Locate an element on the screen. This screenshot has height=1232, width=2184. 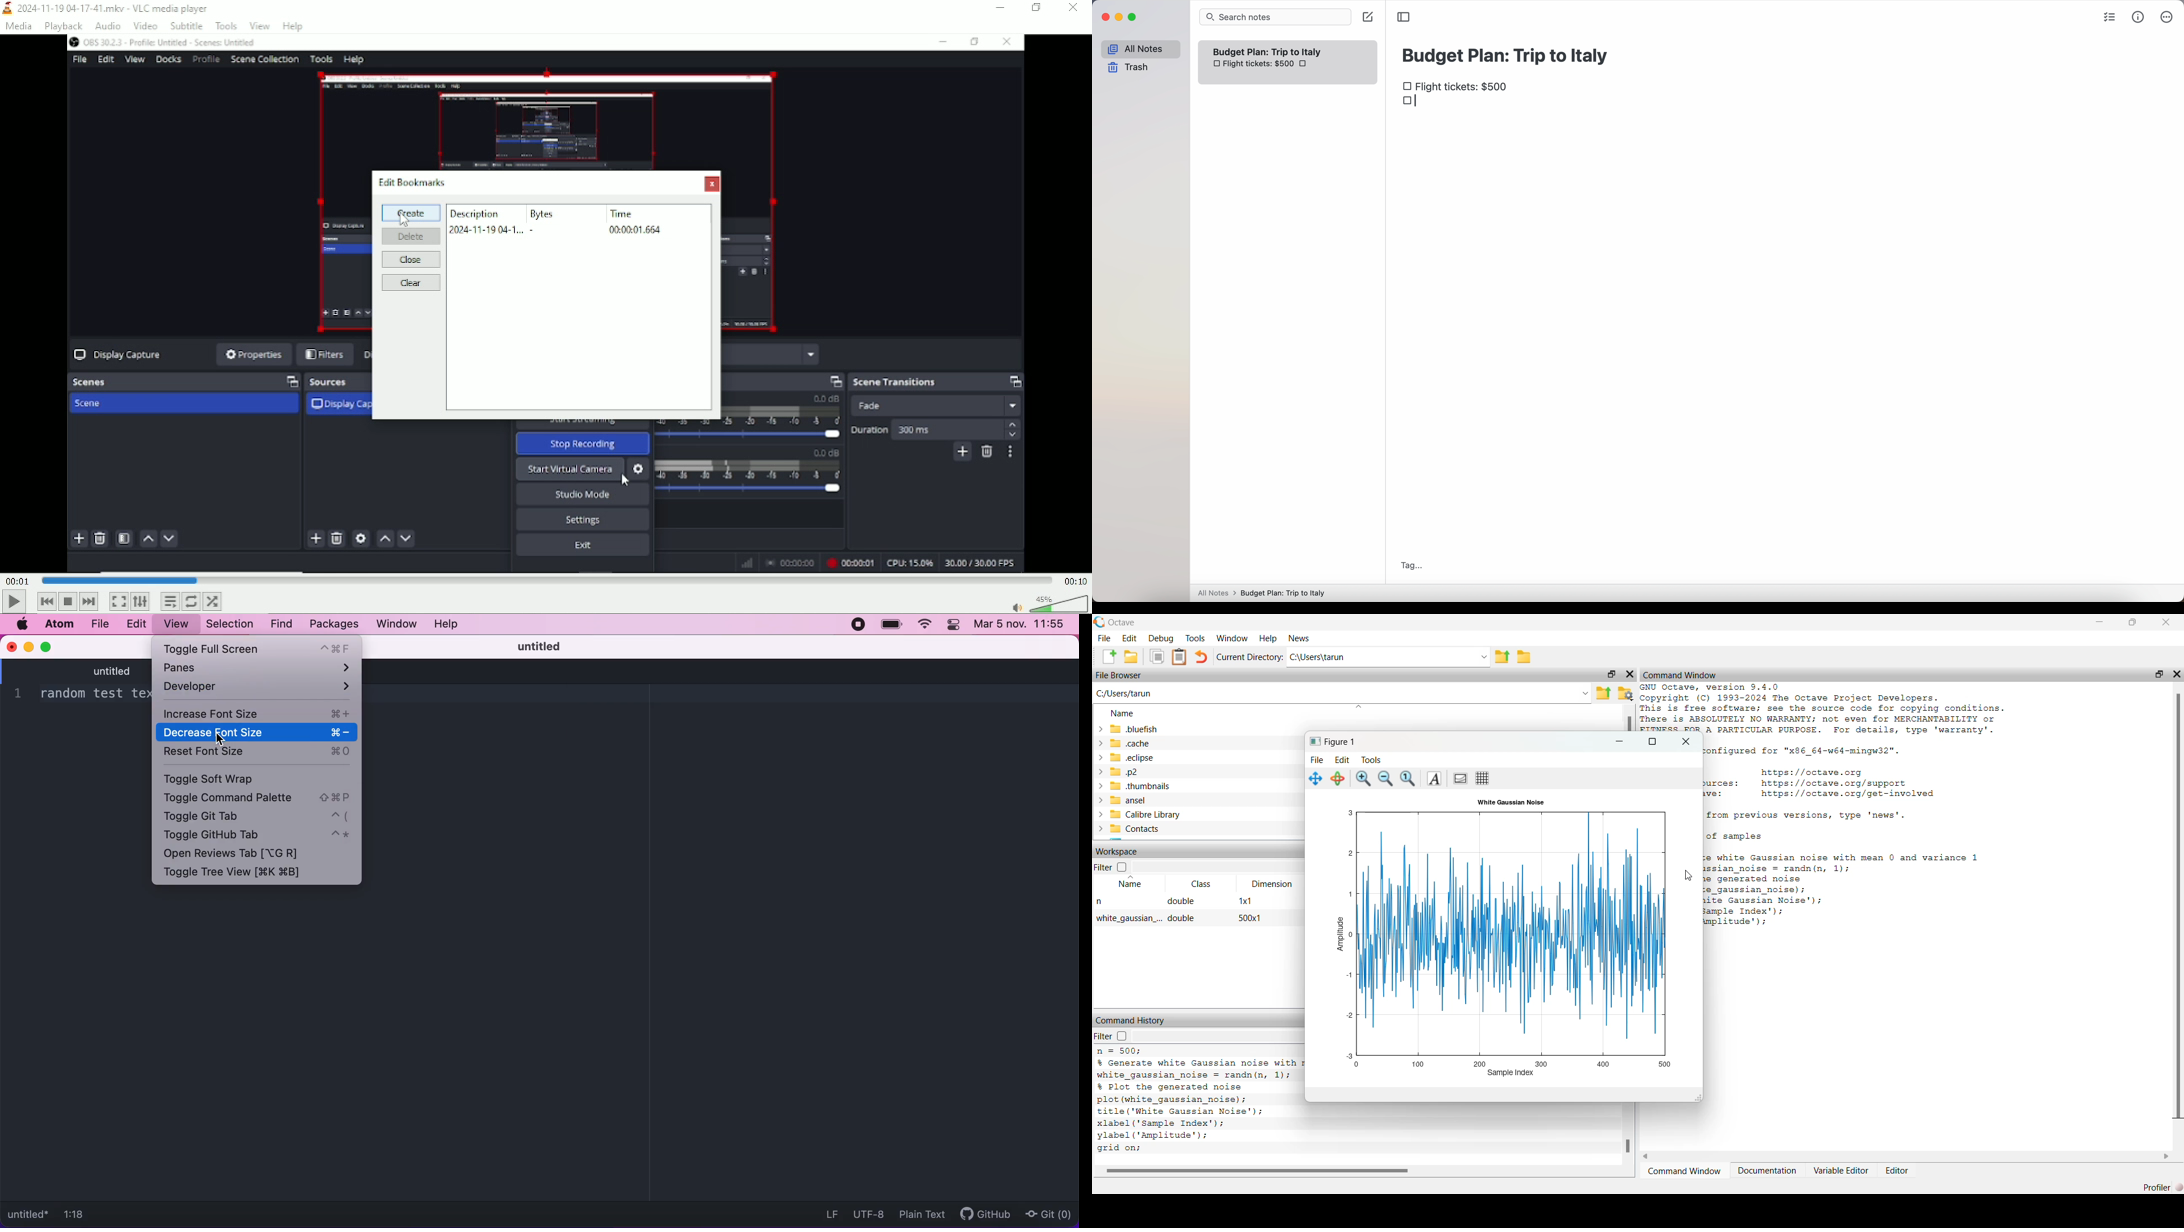
Git (0) is located at coordinates (1048, 1215).